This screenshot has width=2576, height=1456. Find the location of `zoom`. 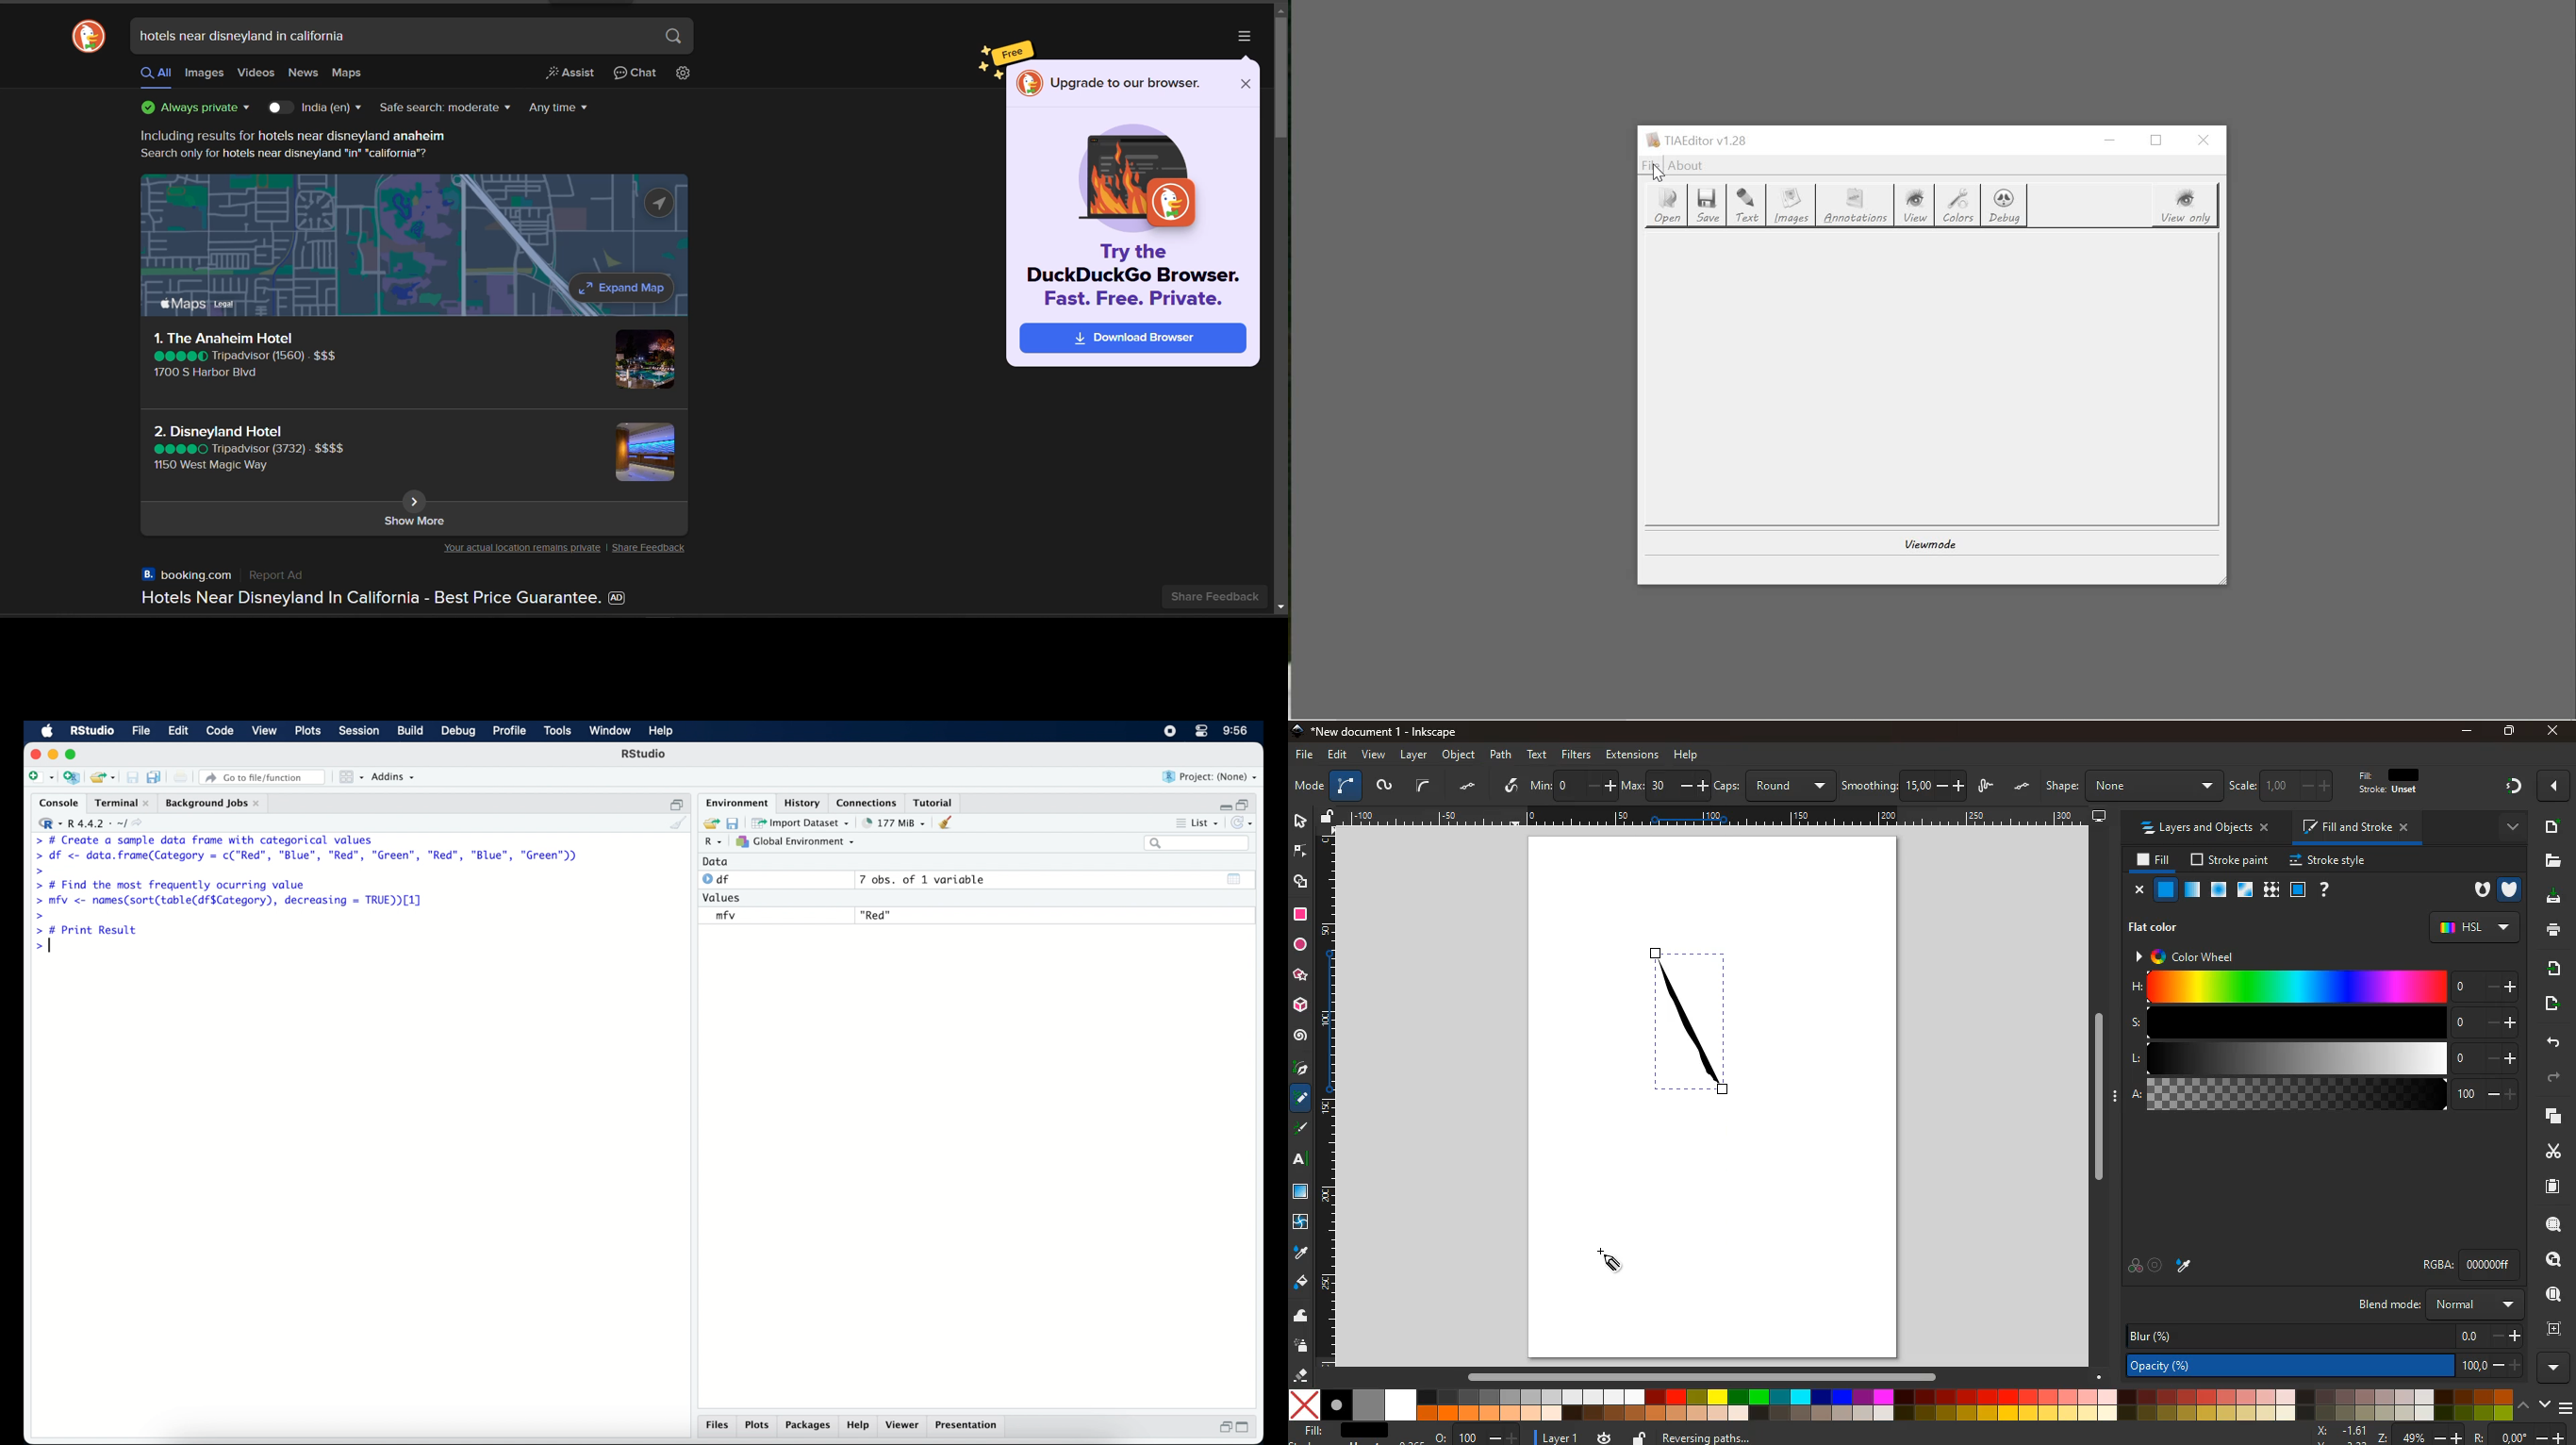

zoom is located at coordinates (2439, 1435).